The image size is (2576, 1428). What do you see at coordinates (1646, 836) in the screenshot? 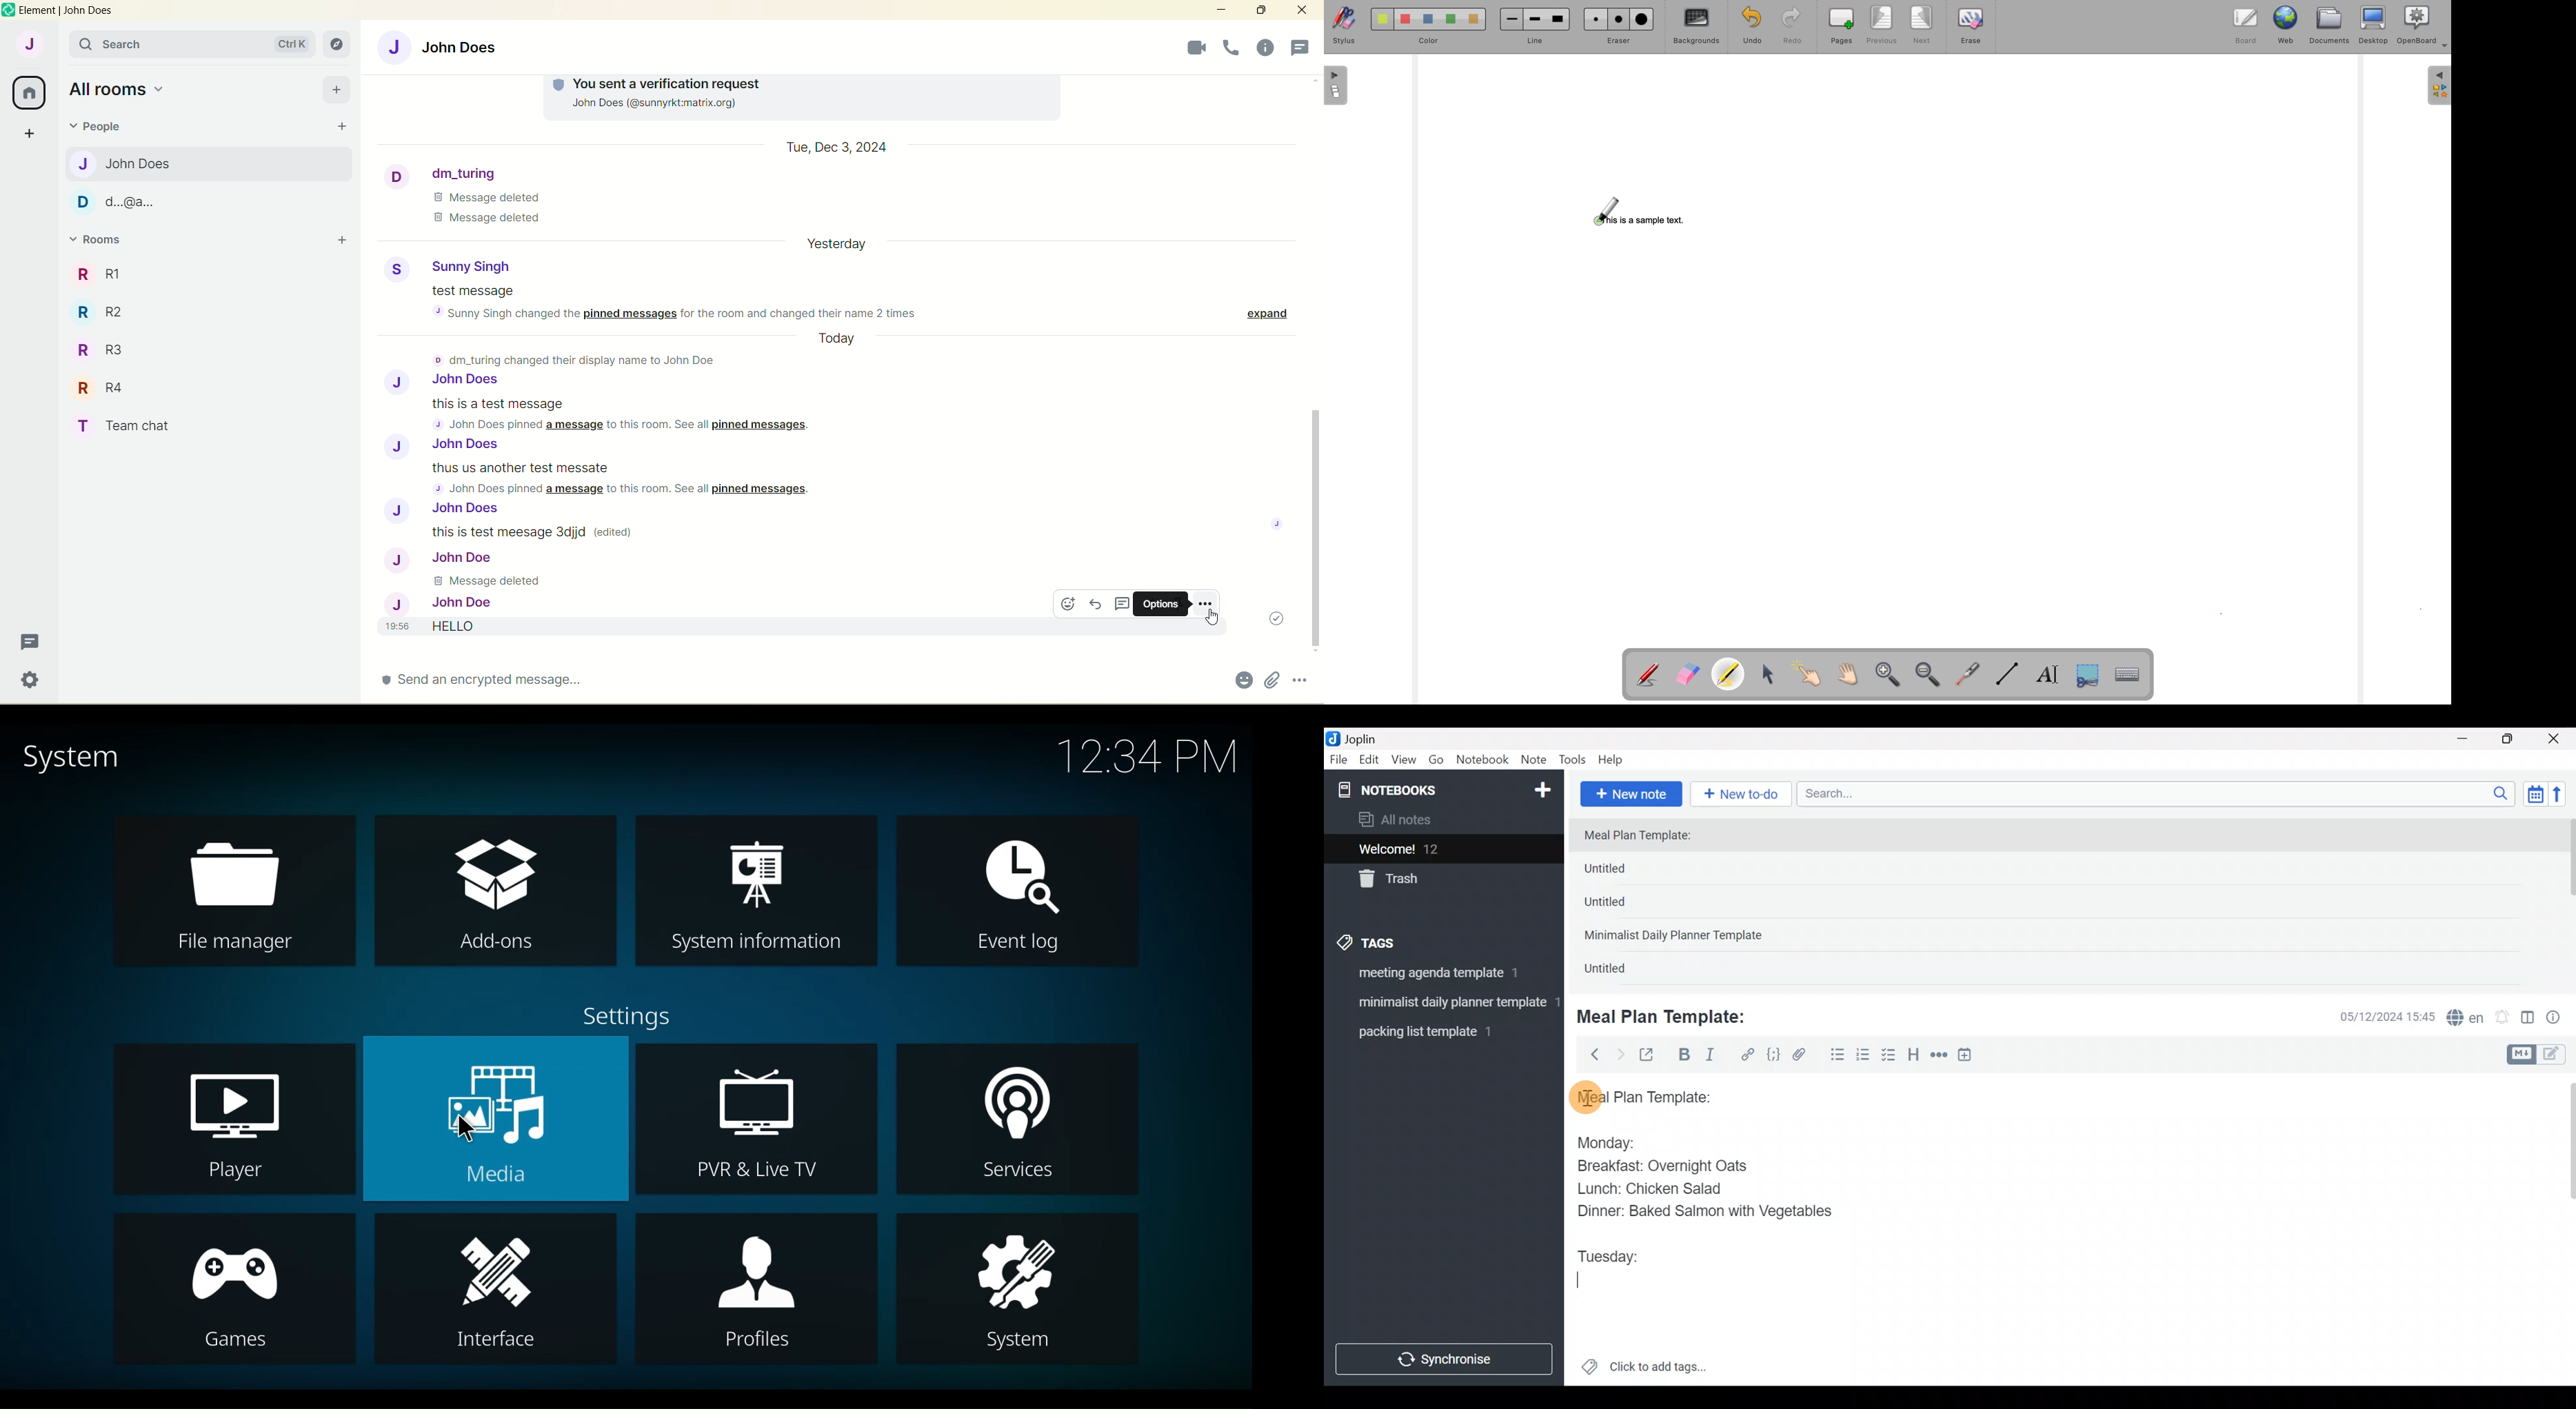
I see `Meal Plan Template:` at bounding box center [1646, 836].